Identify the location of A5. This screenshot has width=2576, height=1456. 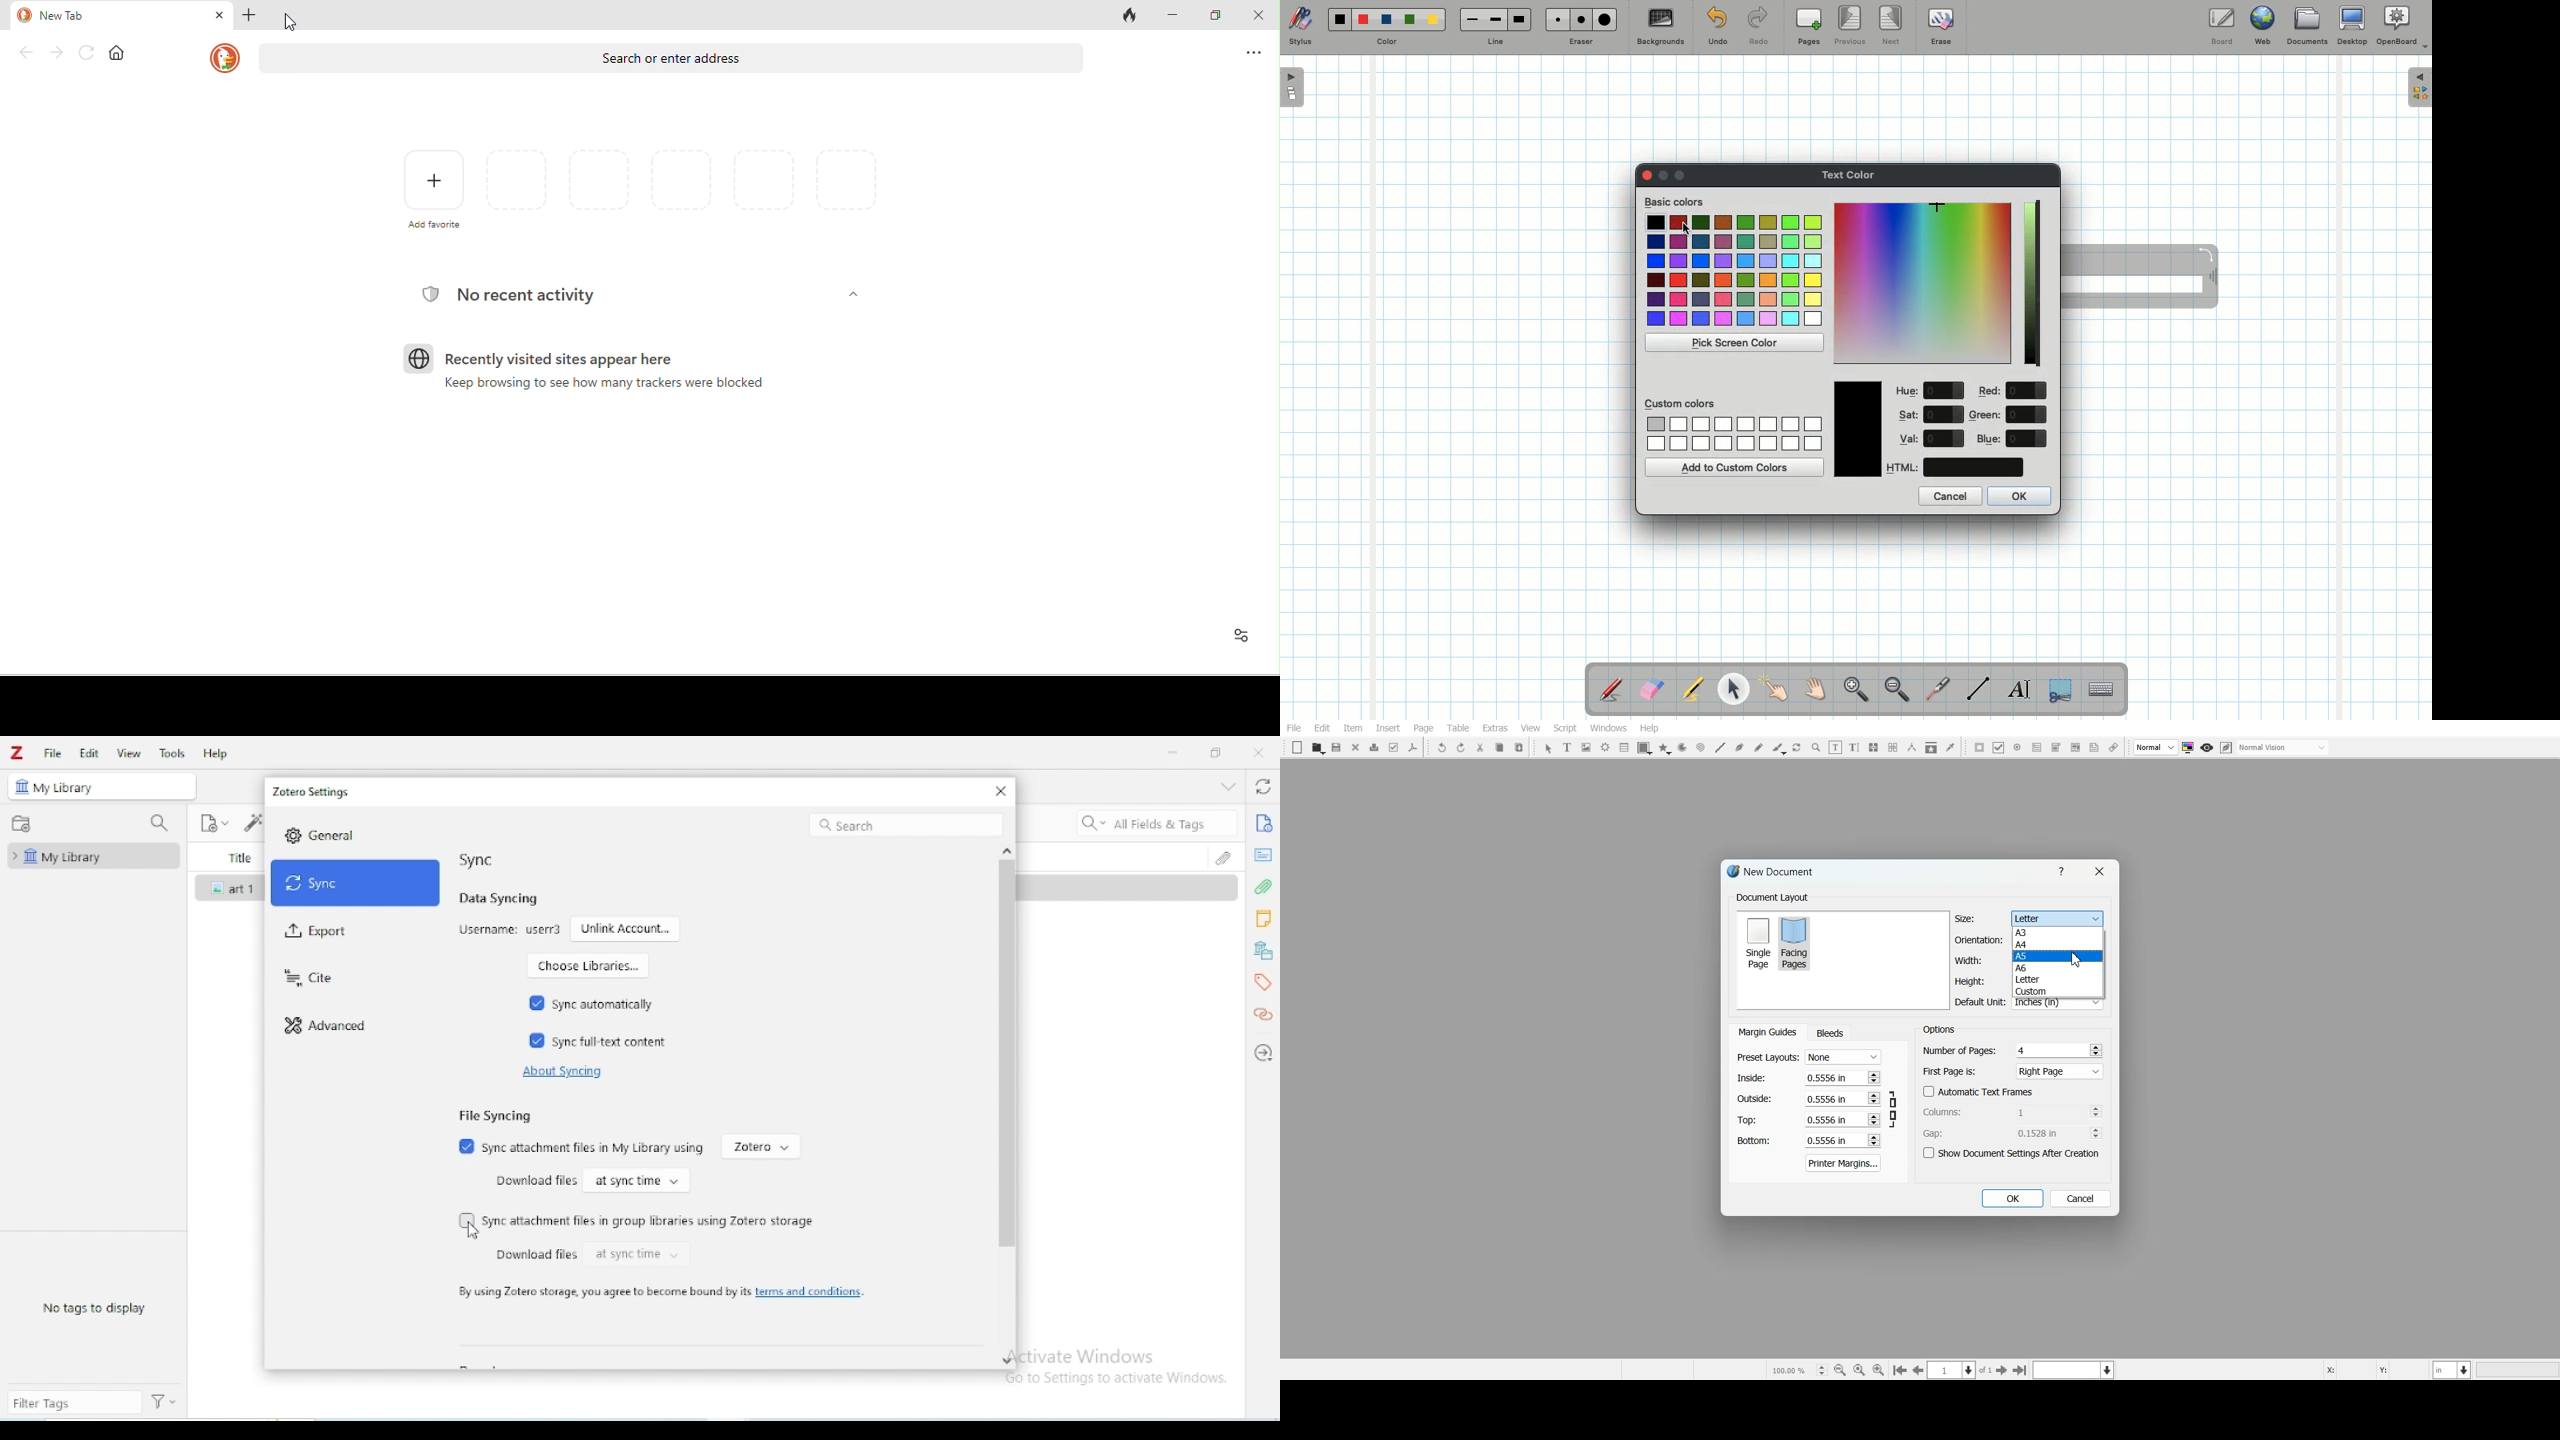
(2058, 957).